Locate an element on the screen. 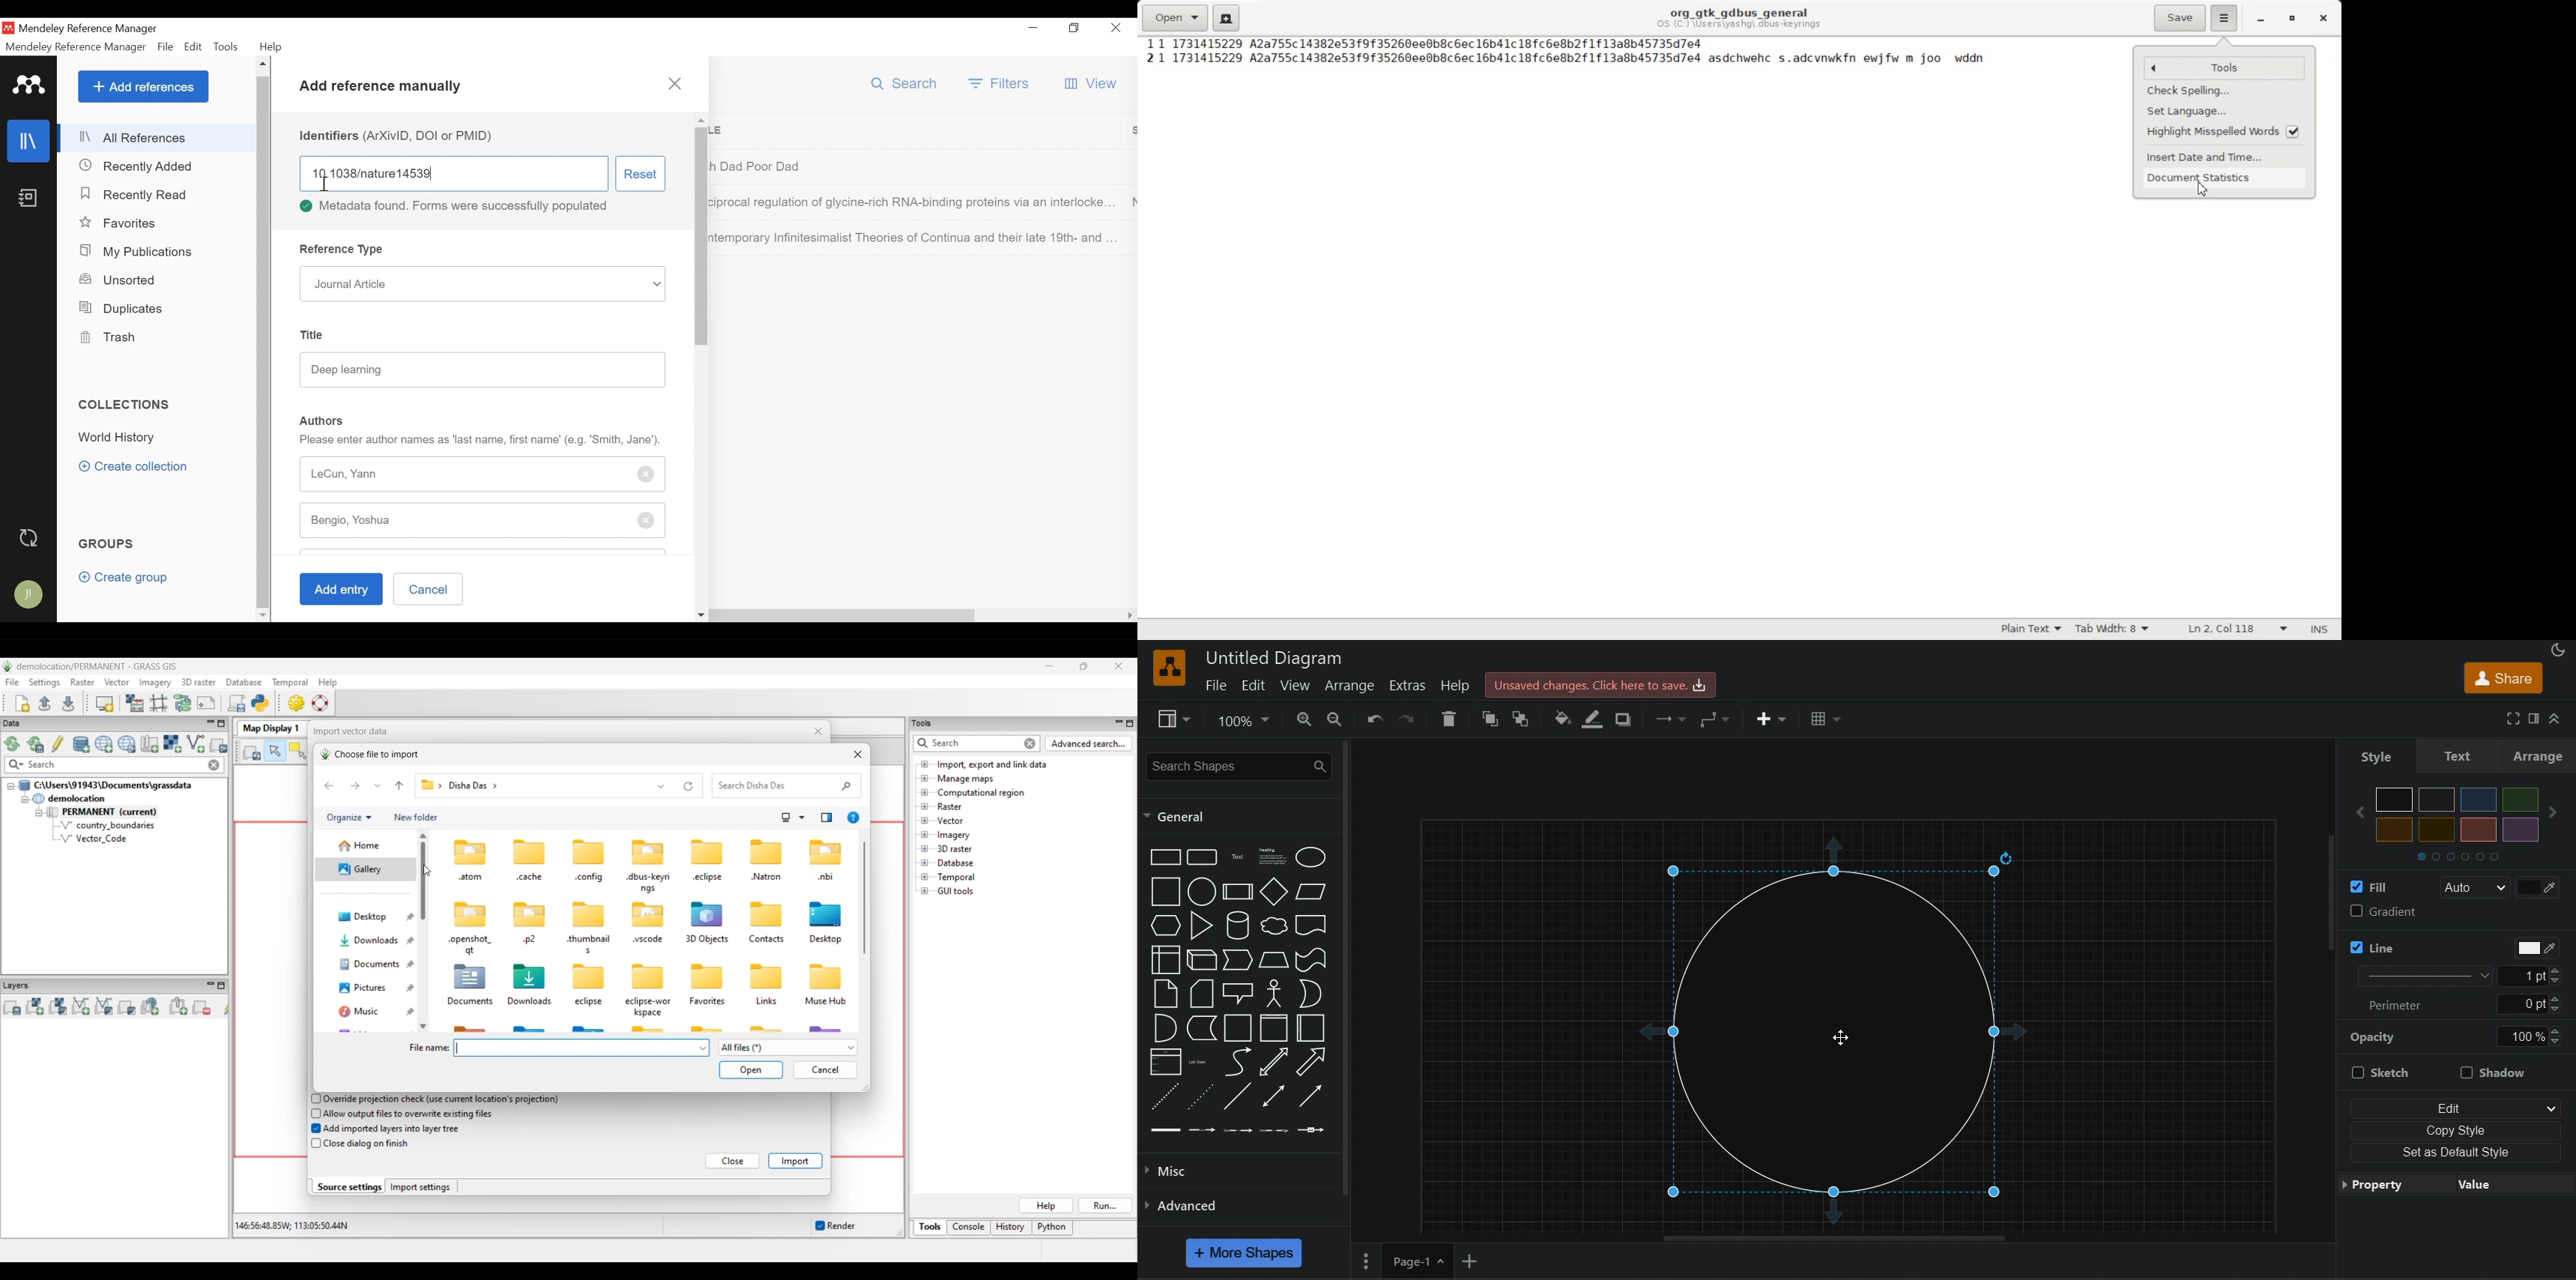 The height and width of the screenshot is (1288, 2576). Title is located at coordinates (315, 335).